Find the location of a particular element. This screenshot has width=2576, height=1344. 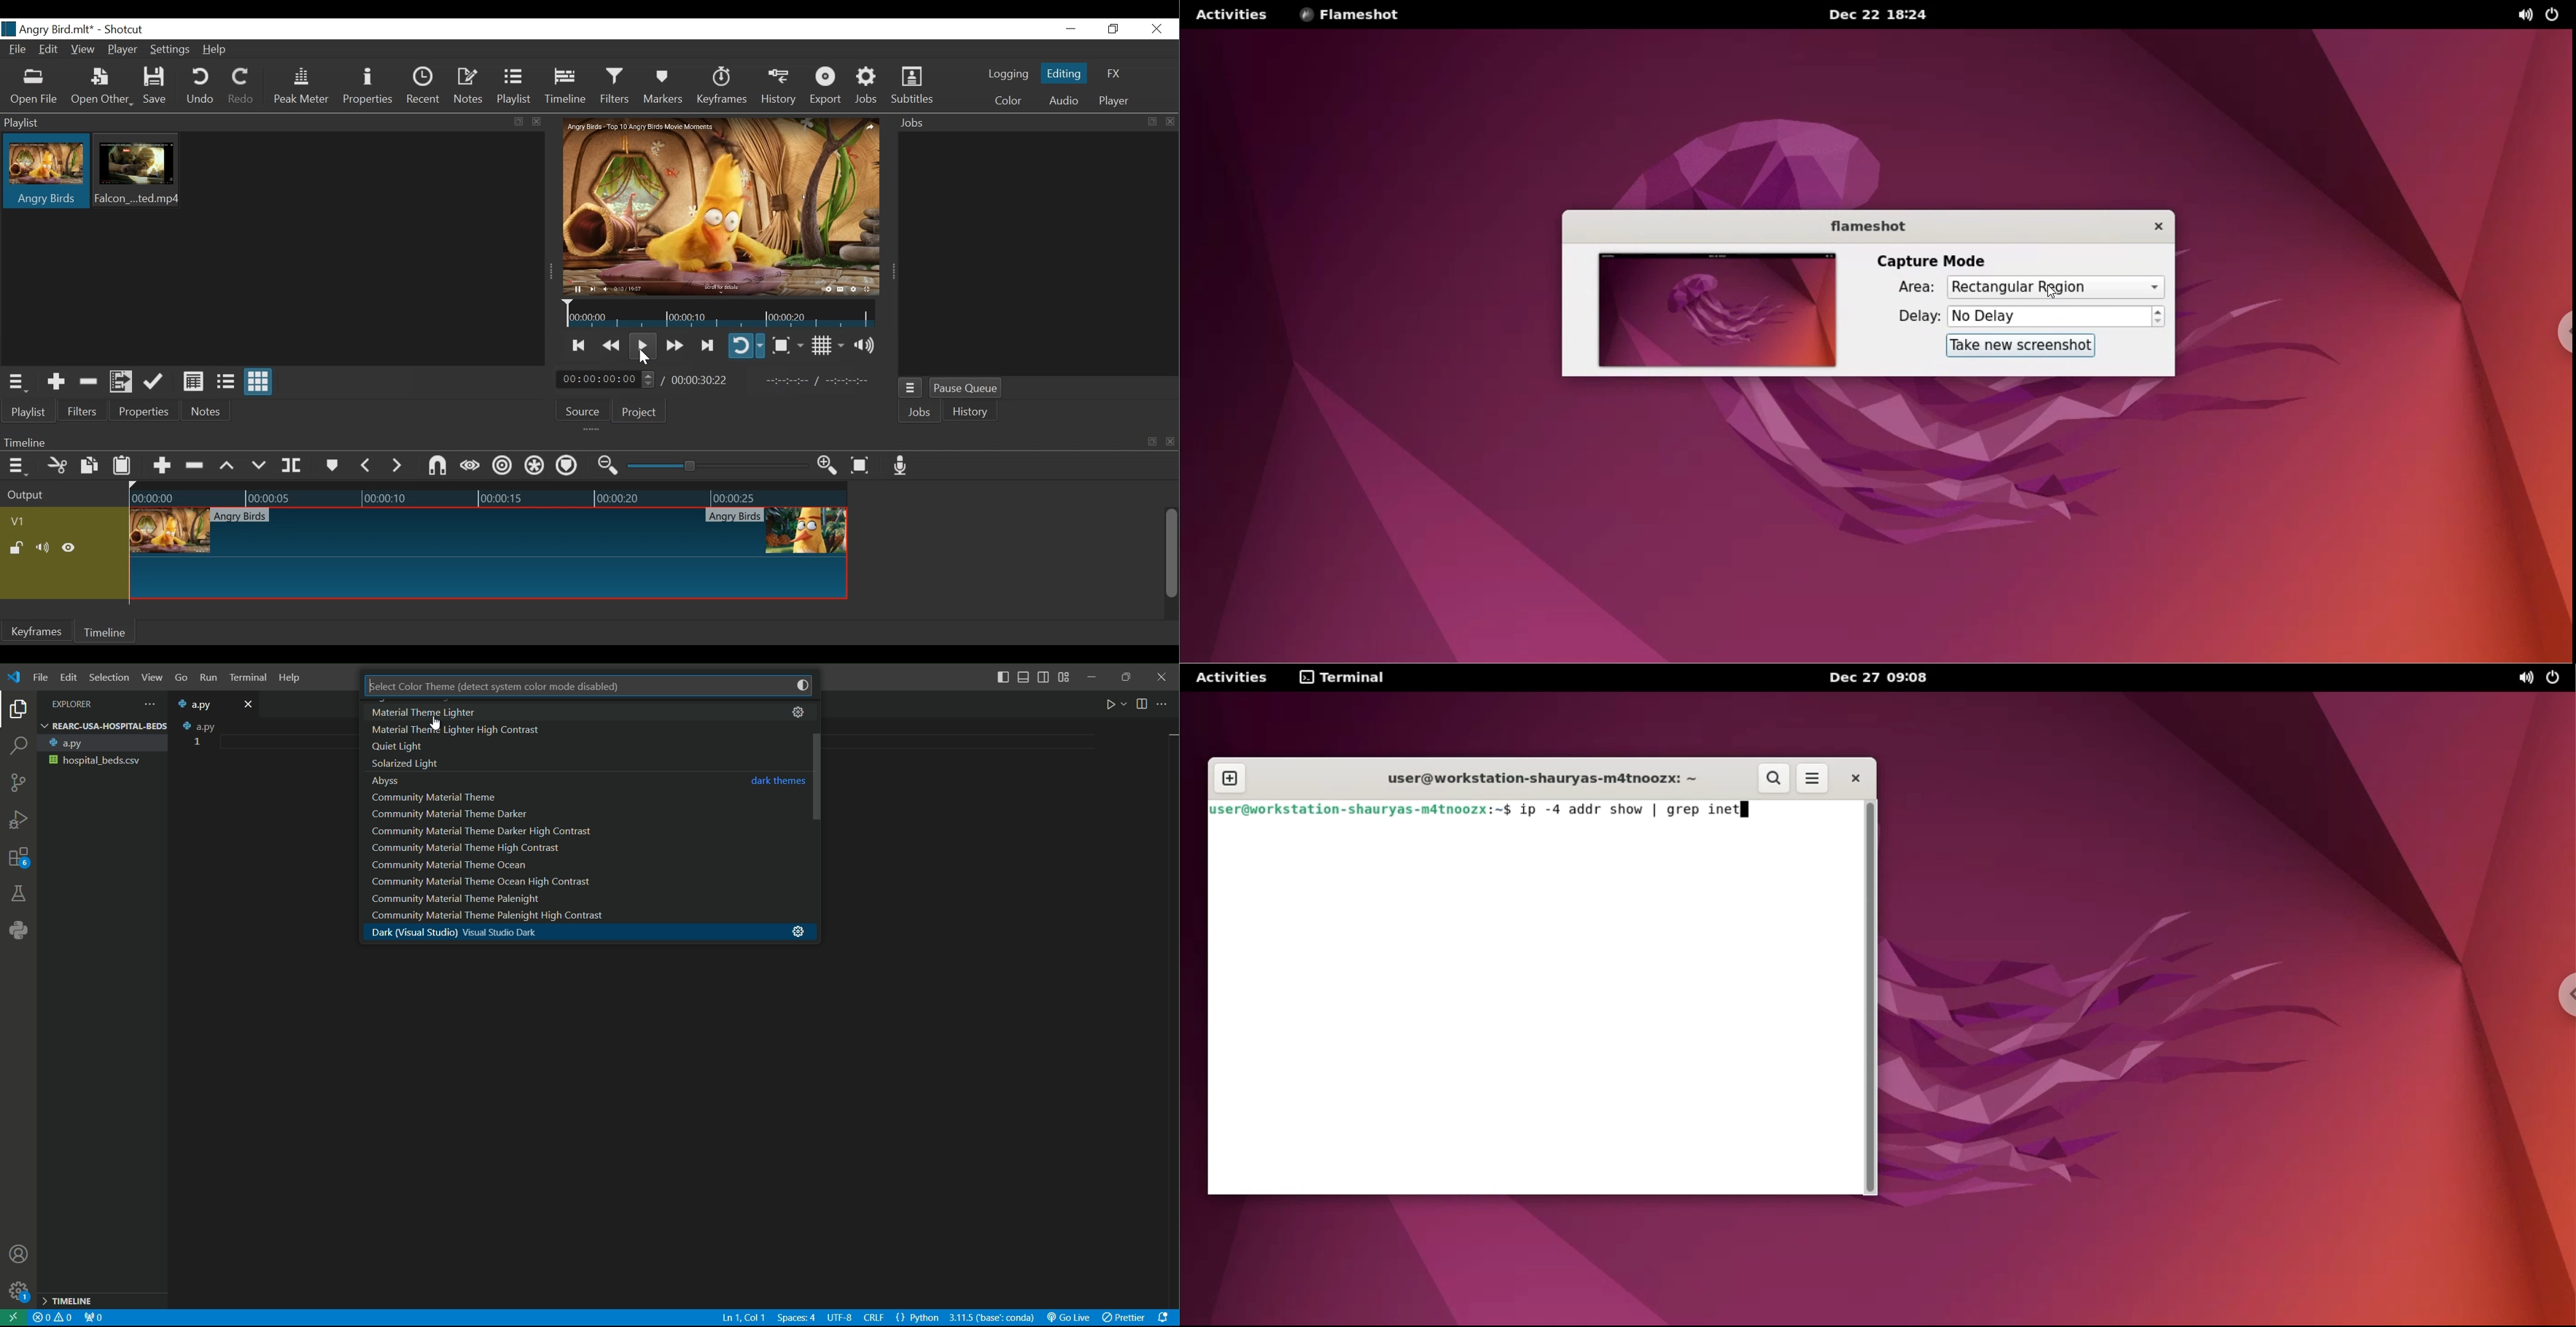

Video track name is located at coordinates (26, 522).